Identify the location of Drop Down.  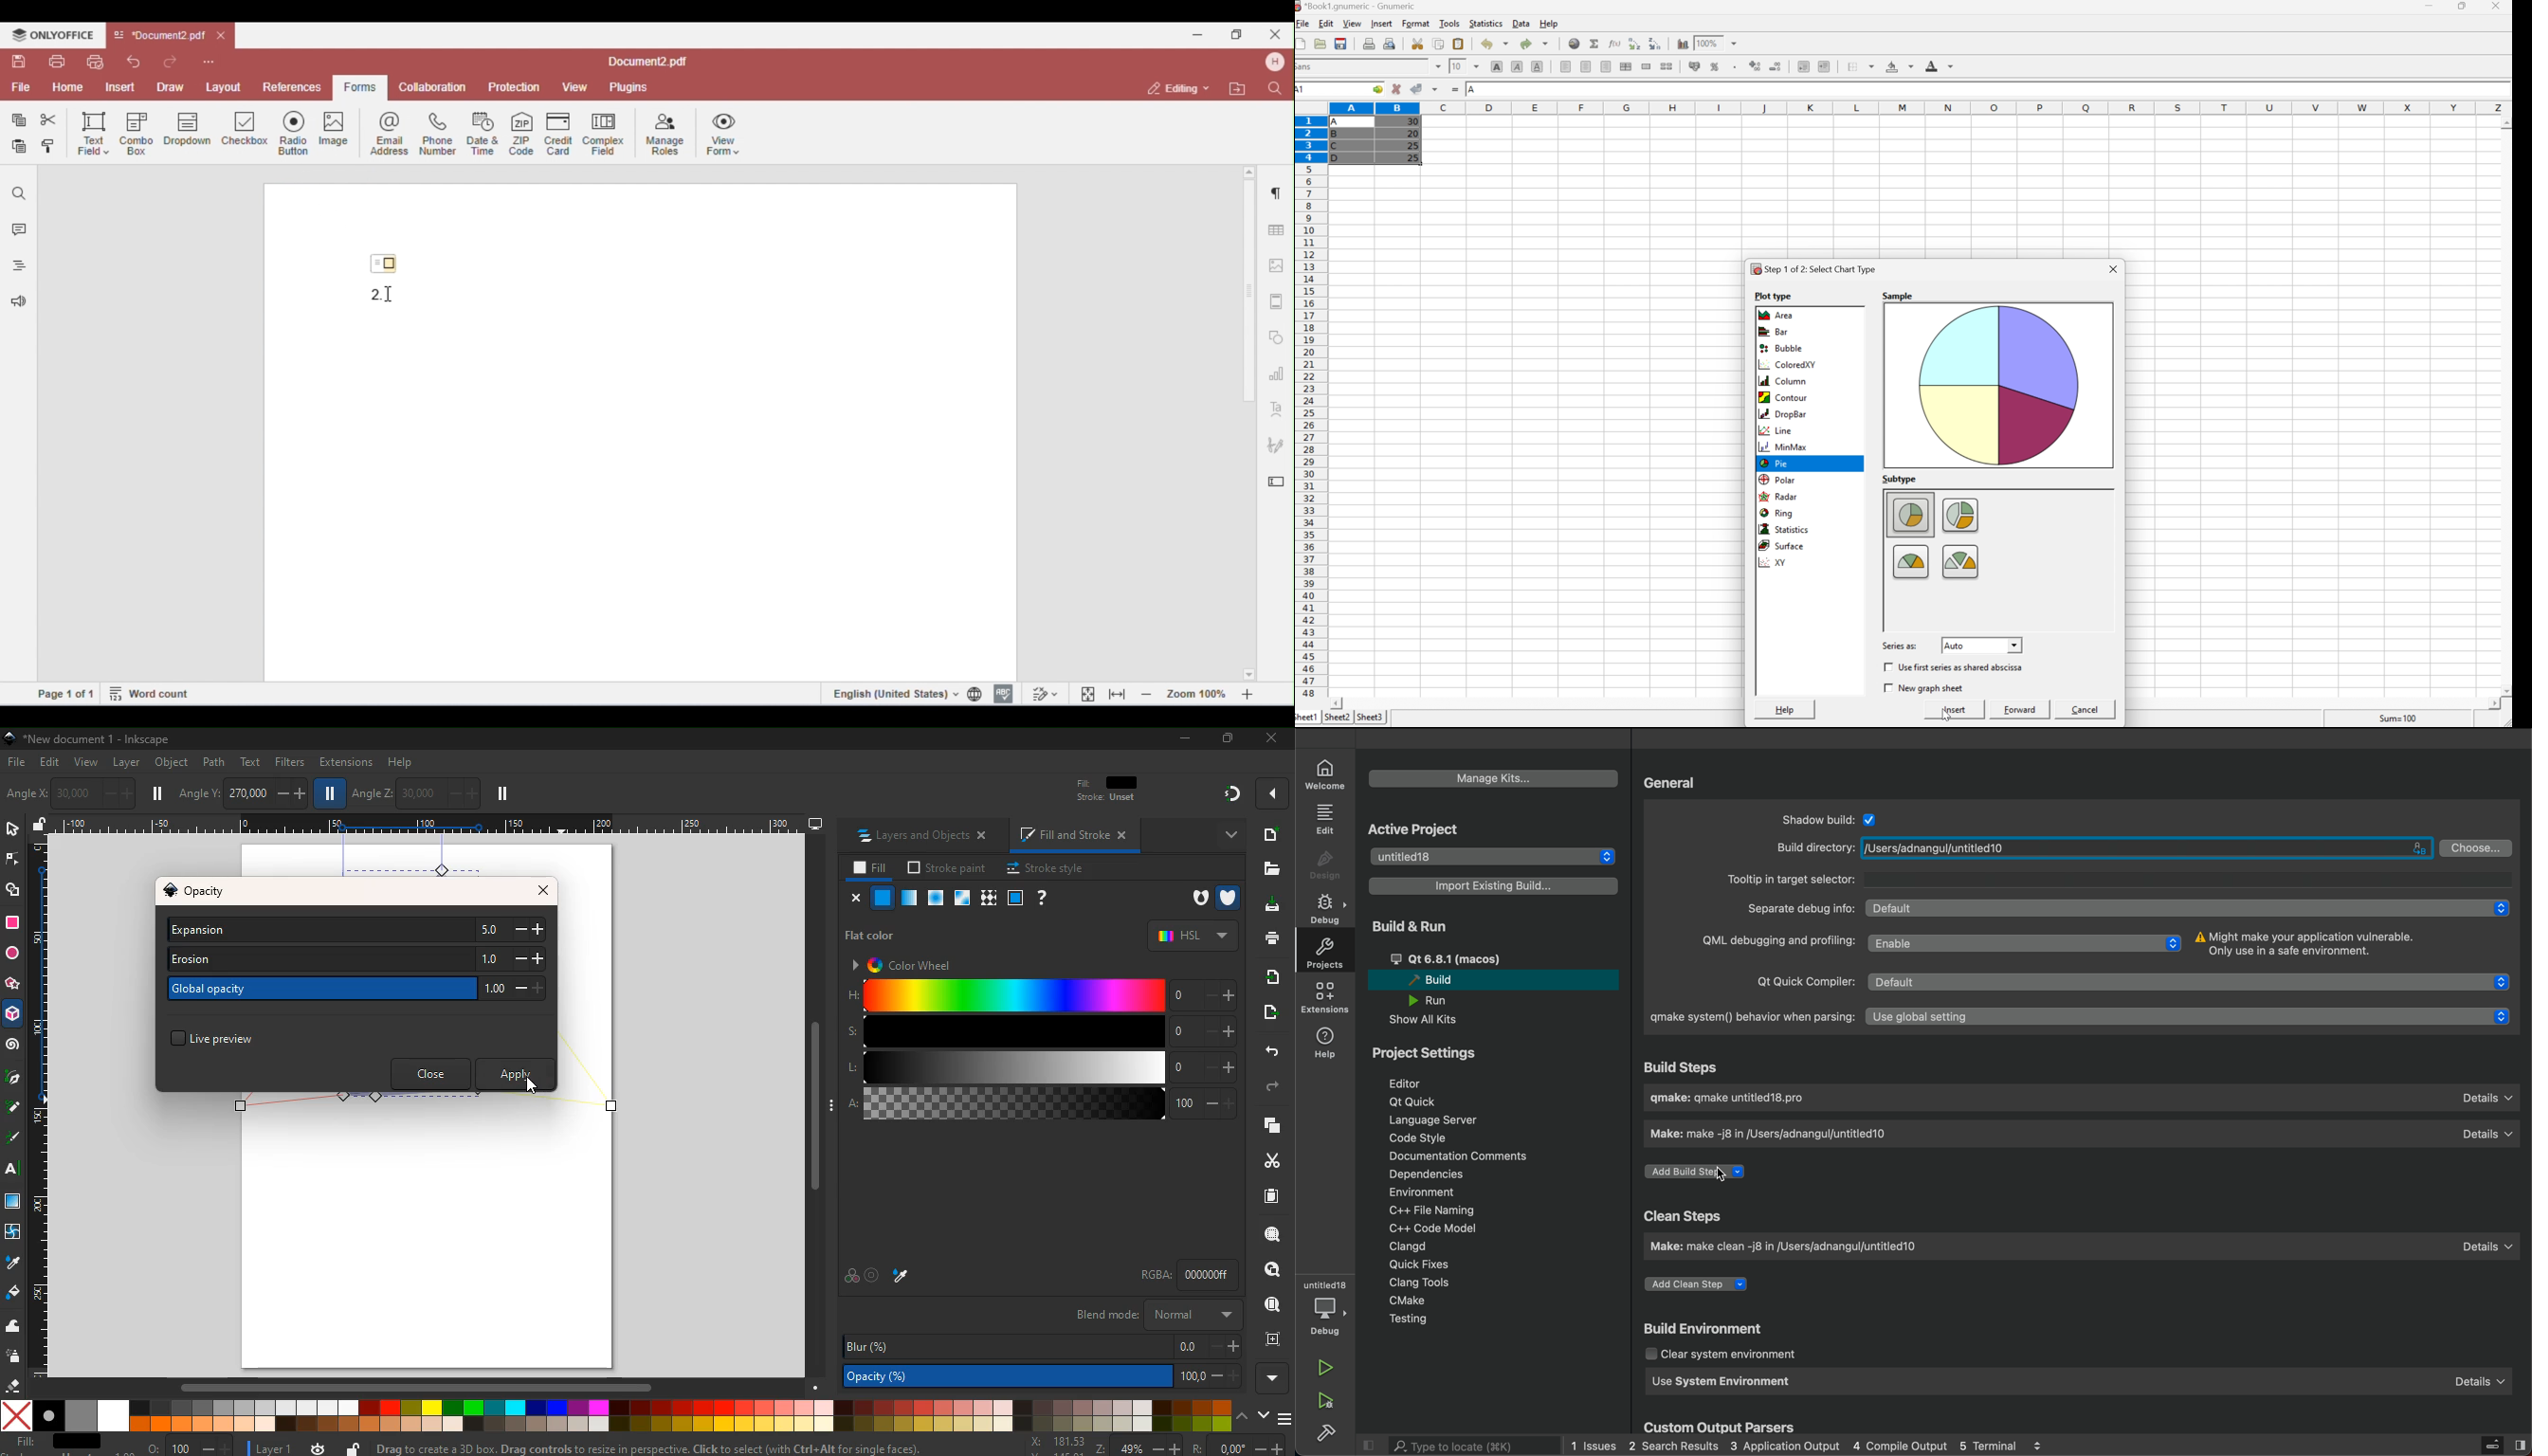
(2110, 495).